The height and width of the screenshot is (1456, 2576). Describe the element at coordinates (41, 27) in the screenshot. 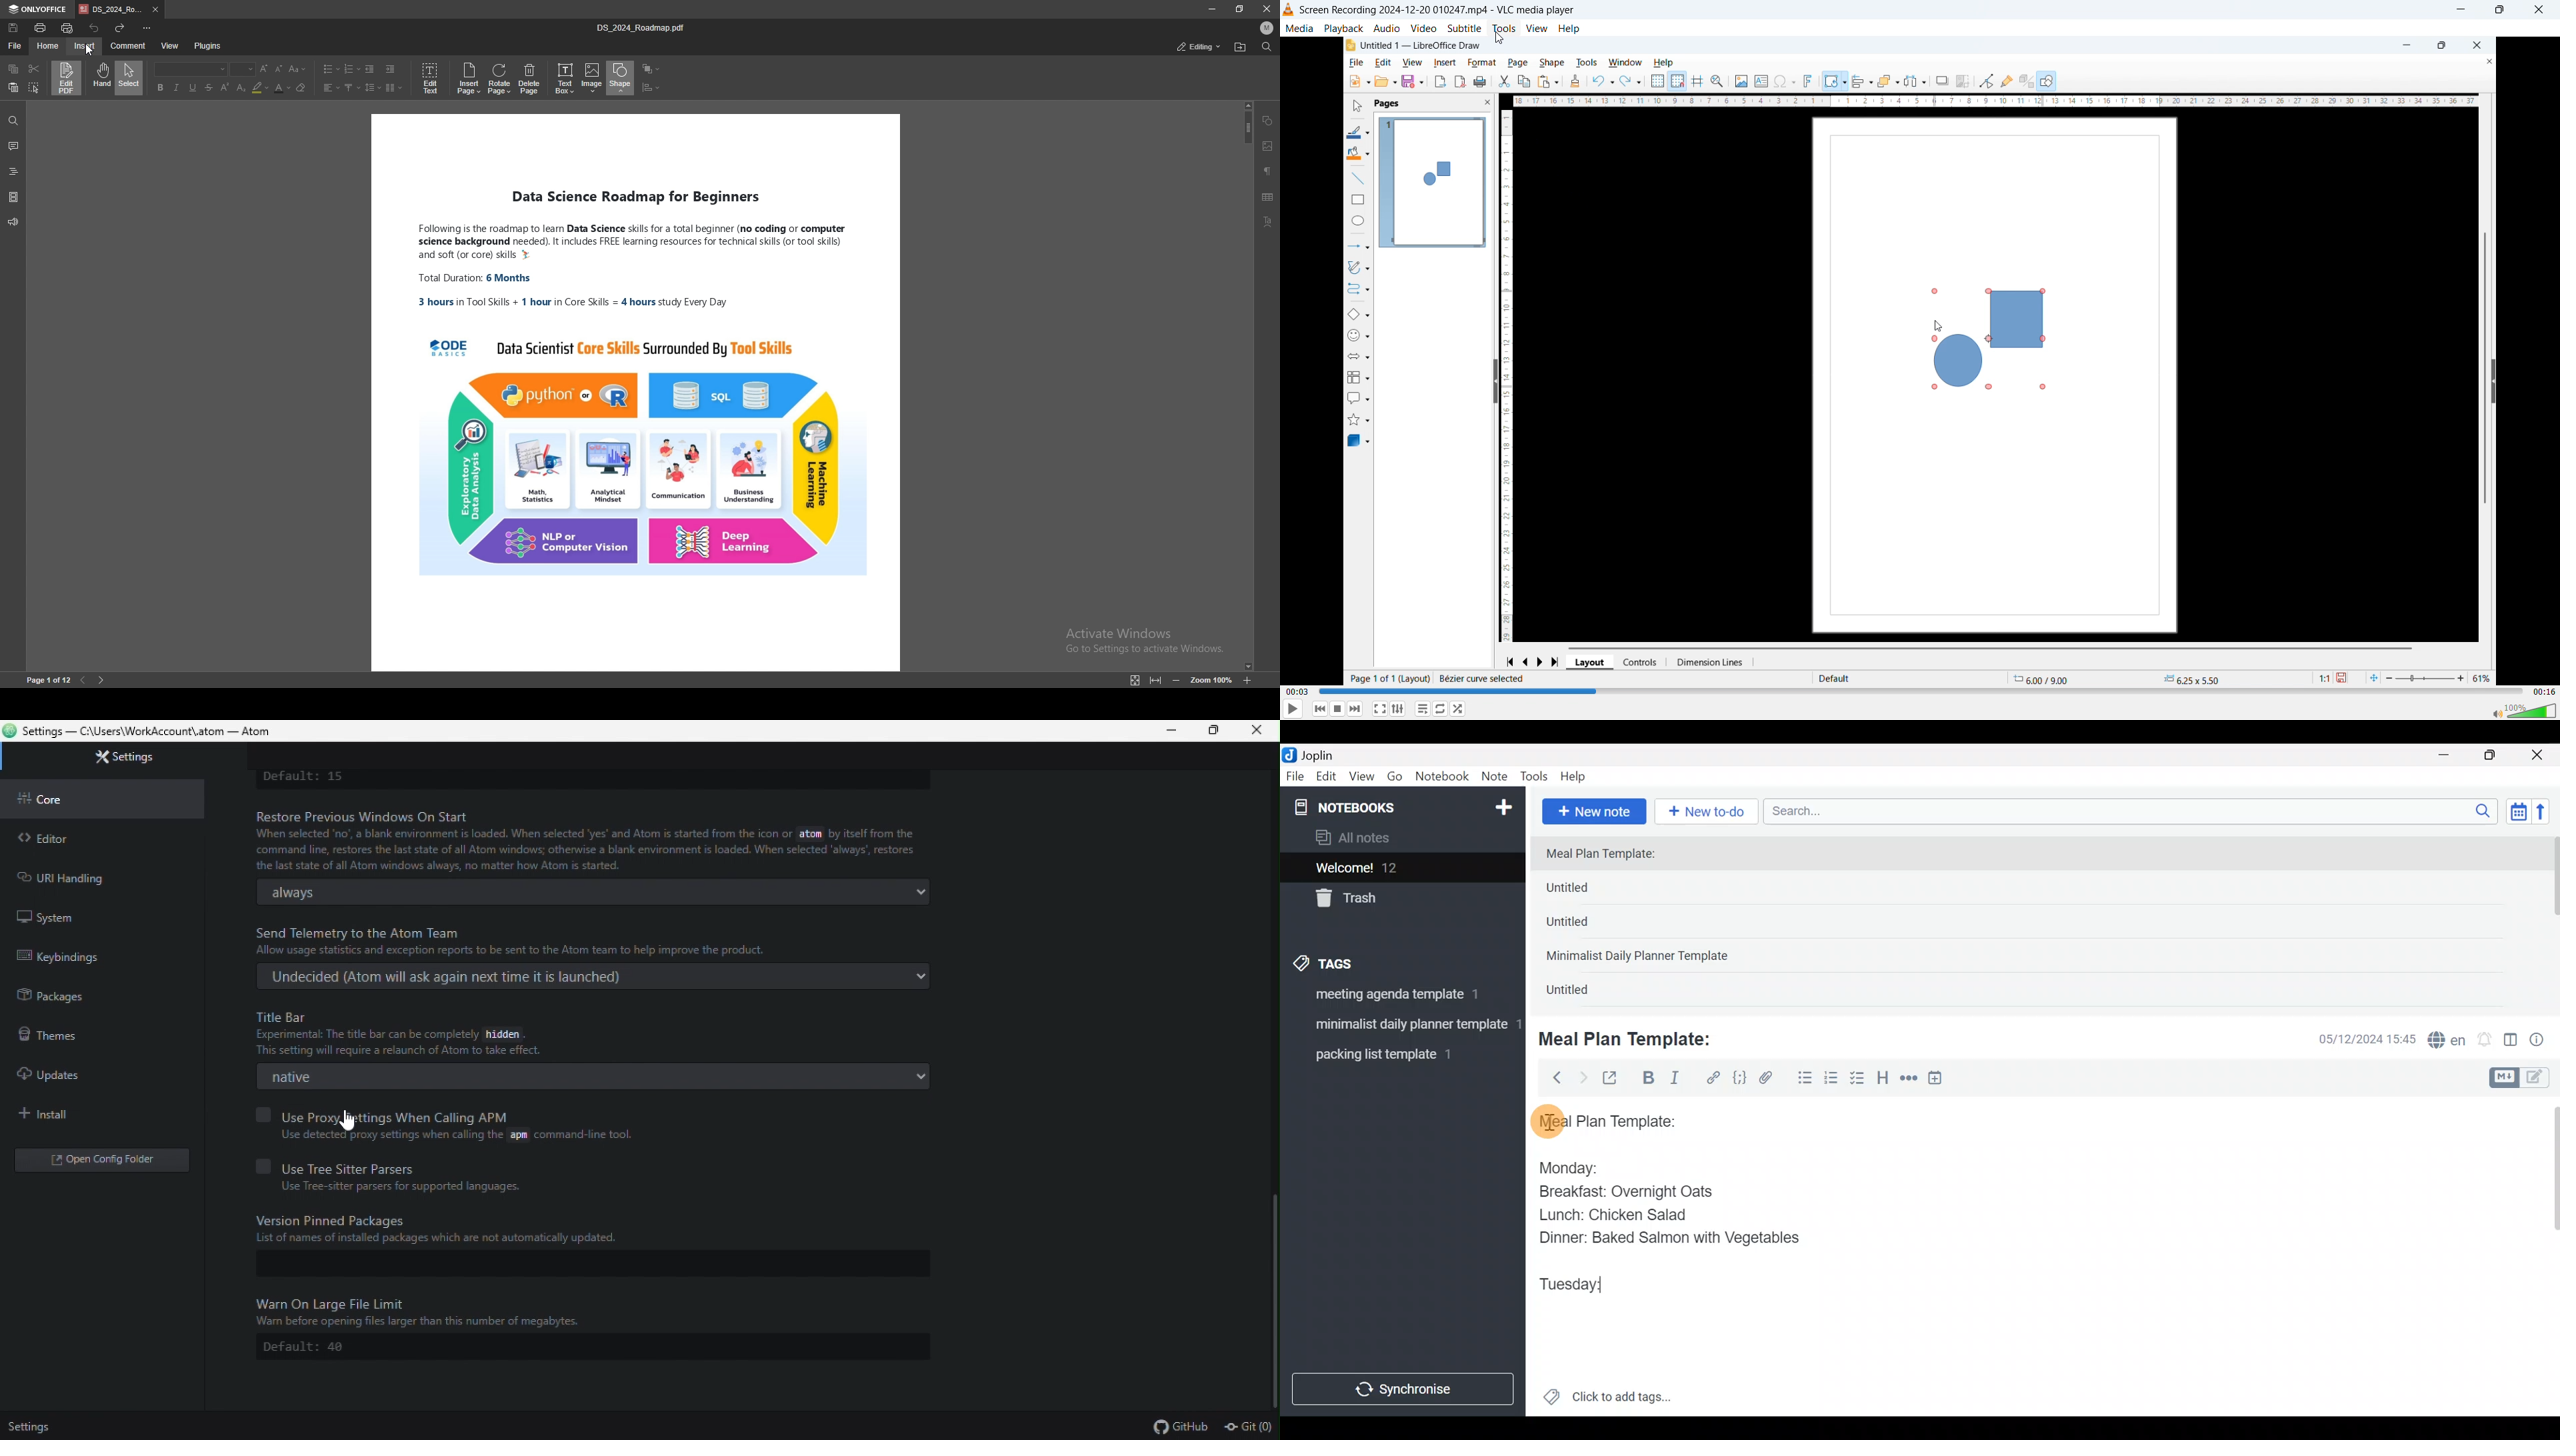

I see `print` at that location.